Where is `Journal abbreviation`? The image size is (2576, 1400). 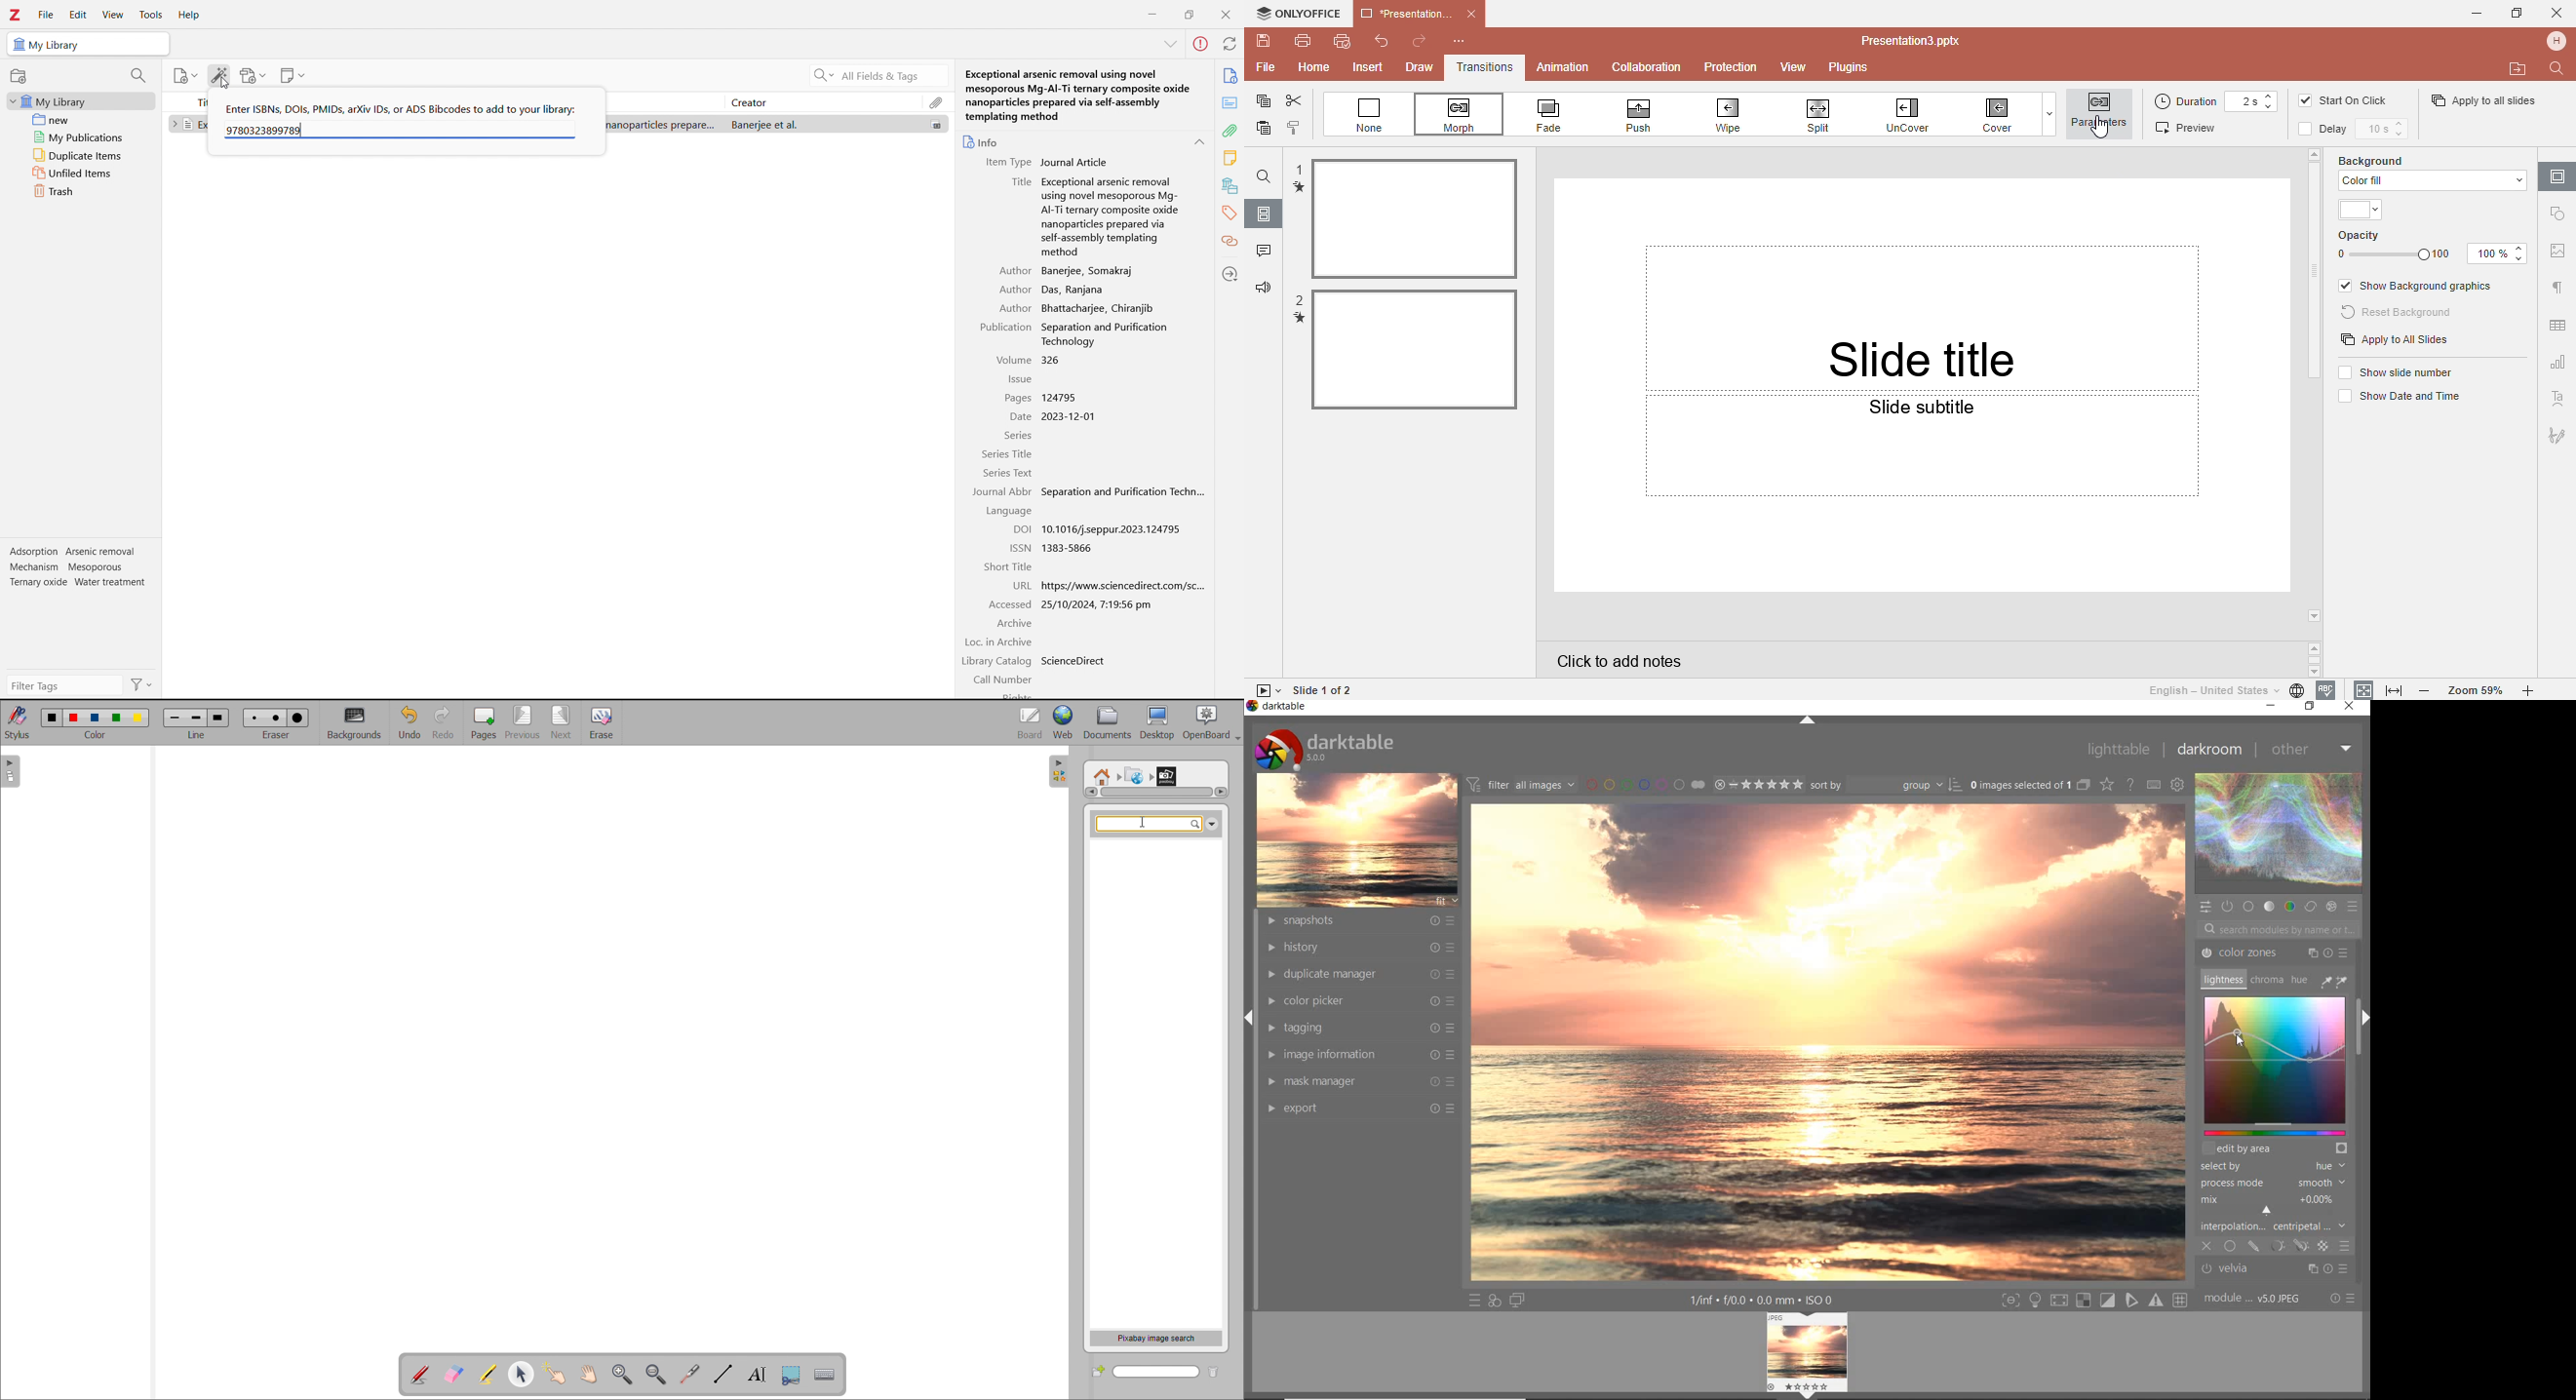
Journal abbreviation is located at coordinates (1003, 493).